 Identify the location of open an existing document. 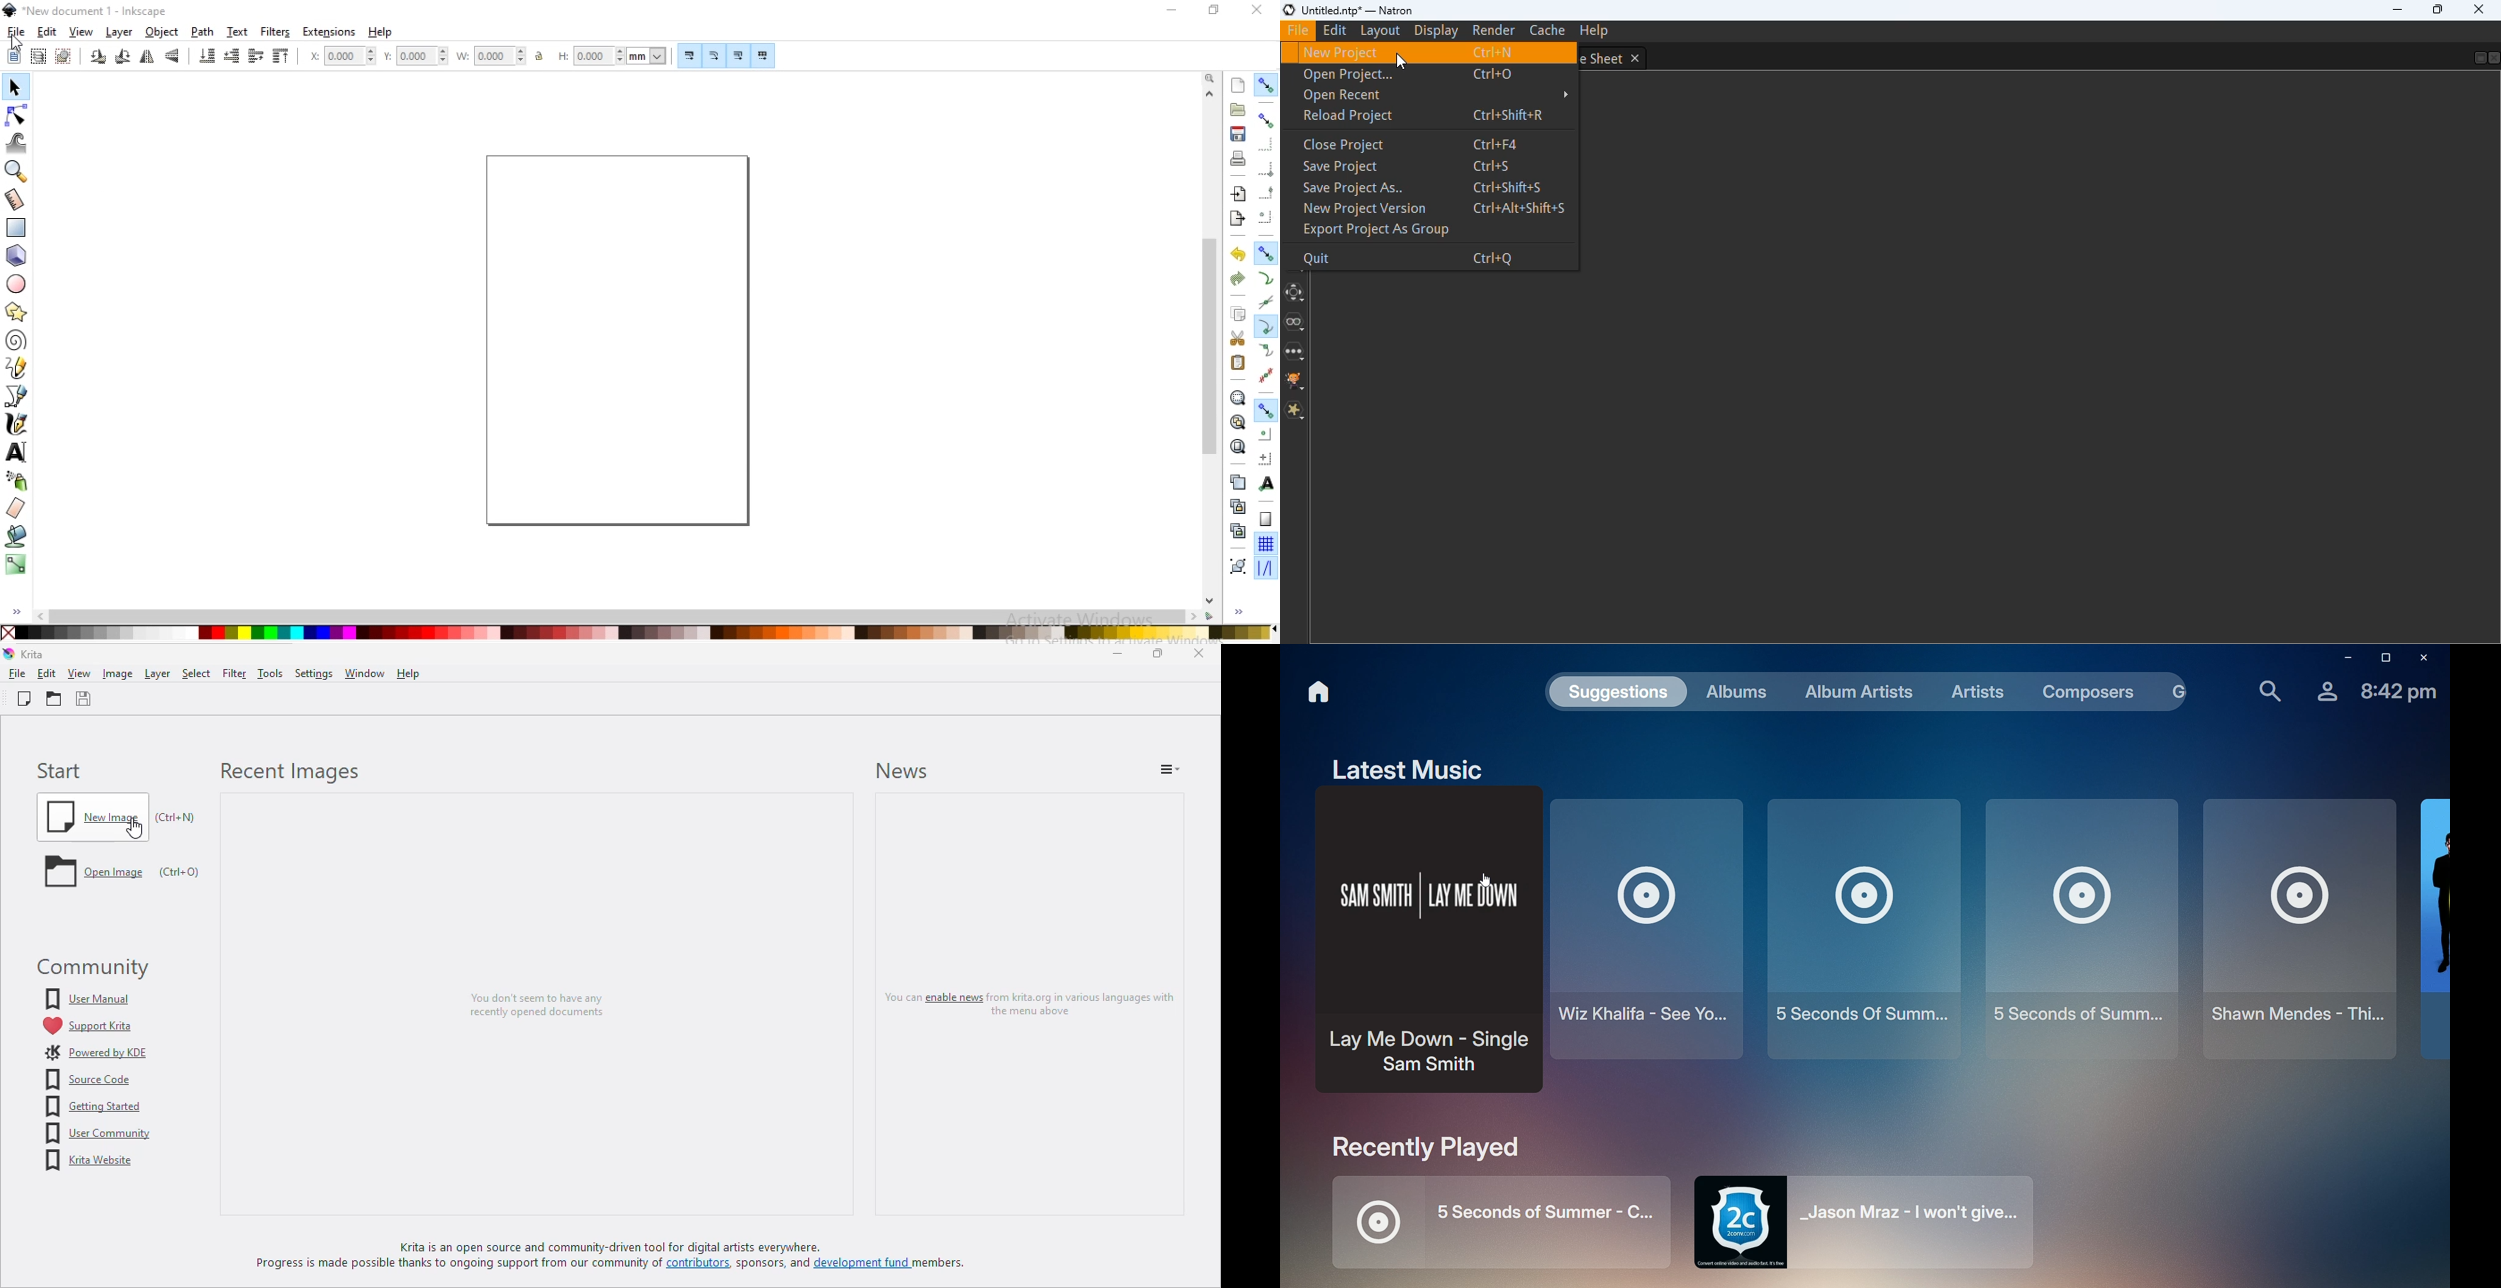
(54, 699).